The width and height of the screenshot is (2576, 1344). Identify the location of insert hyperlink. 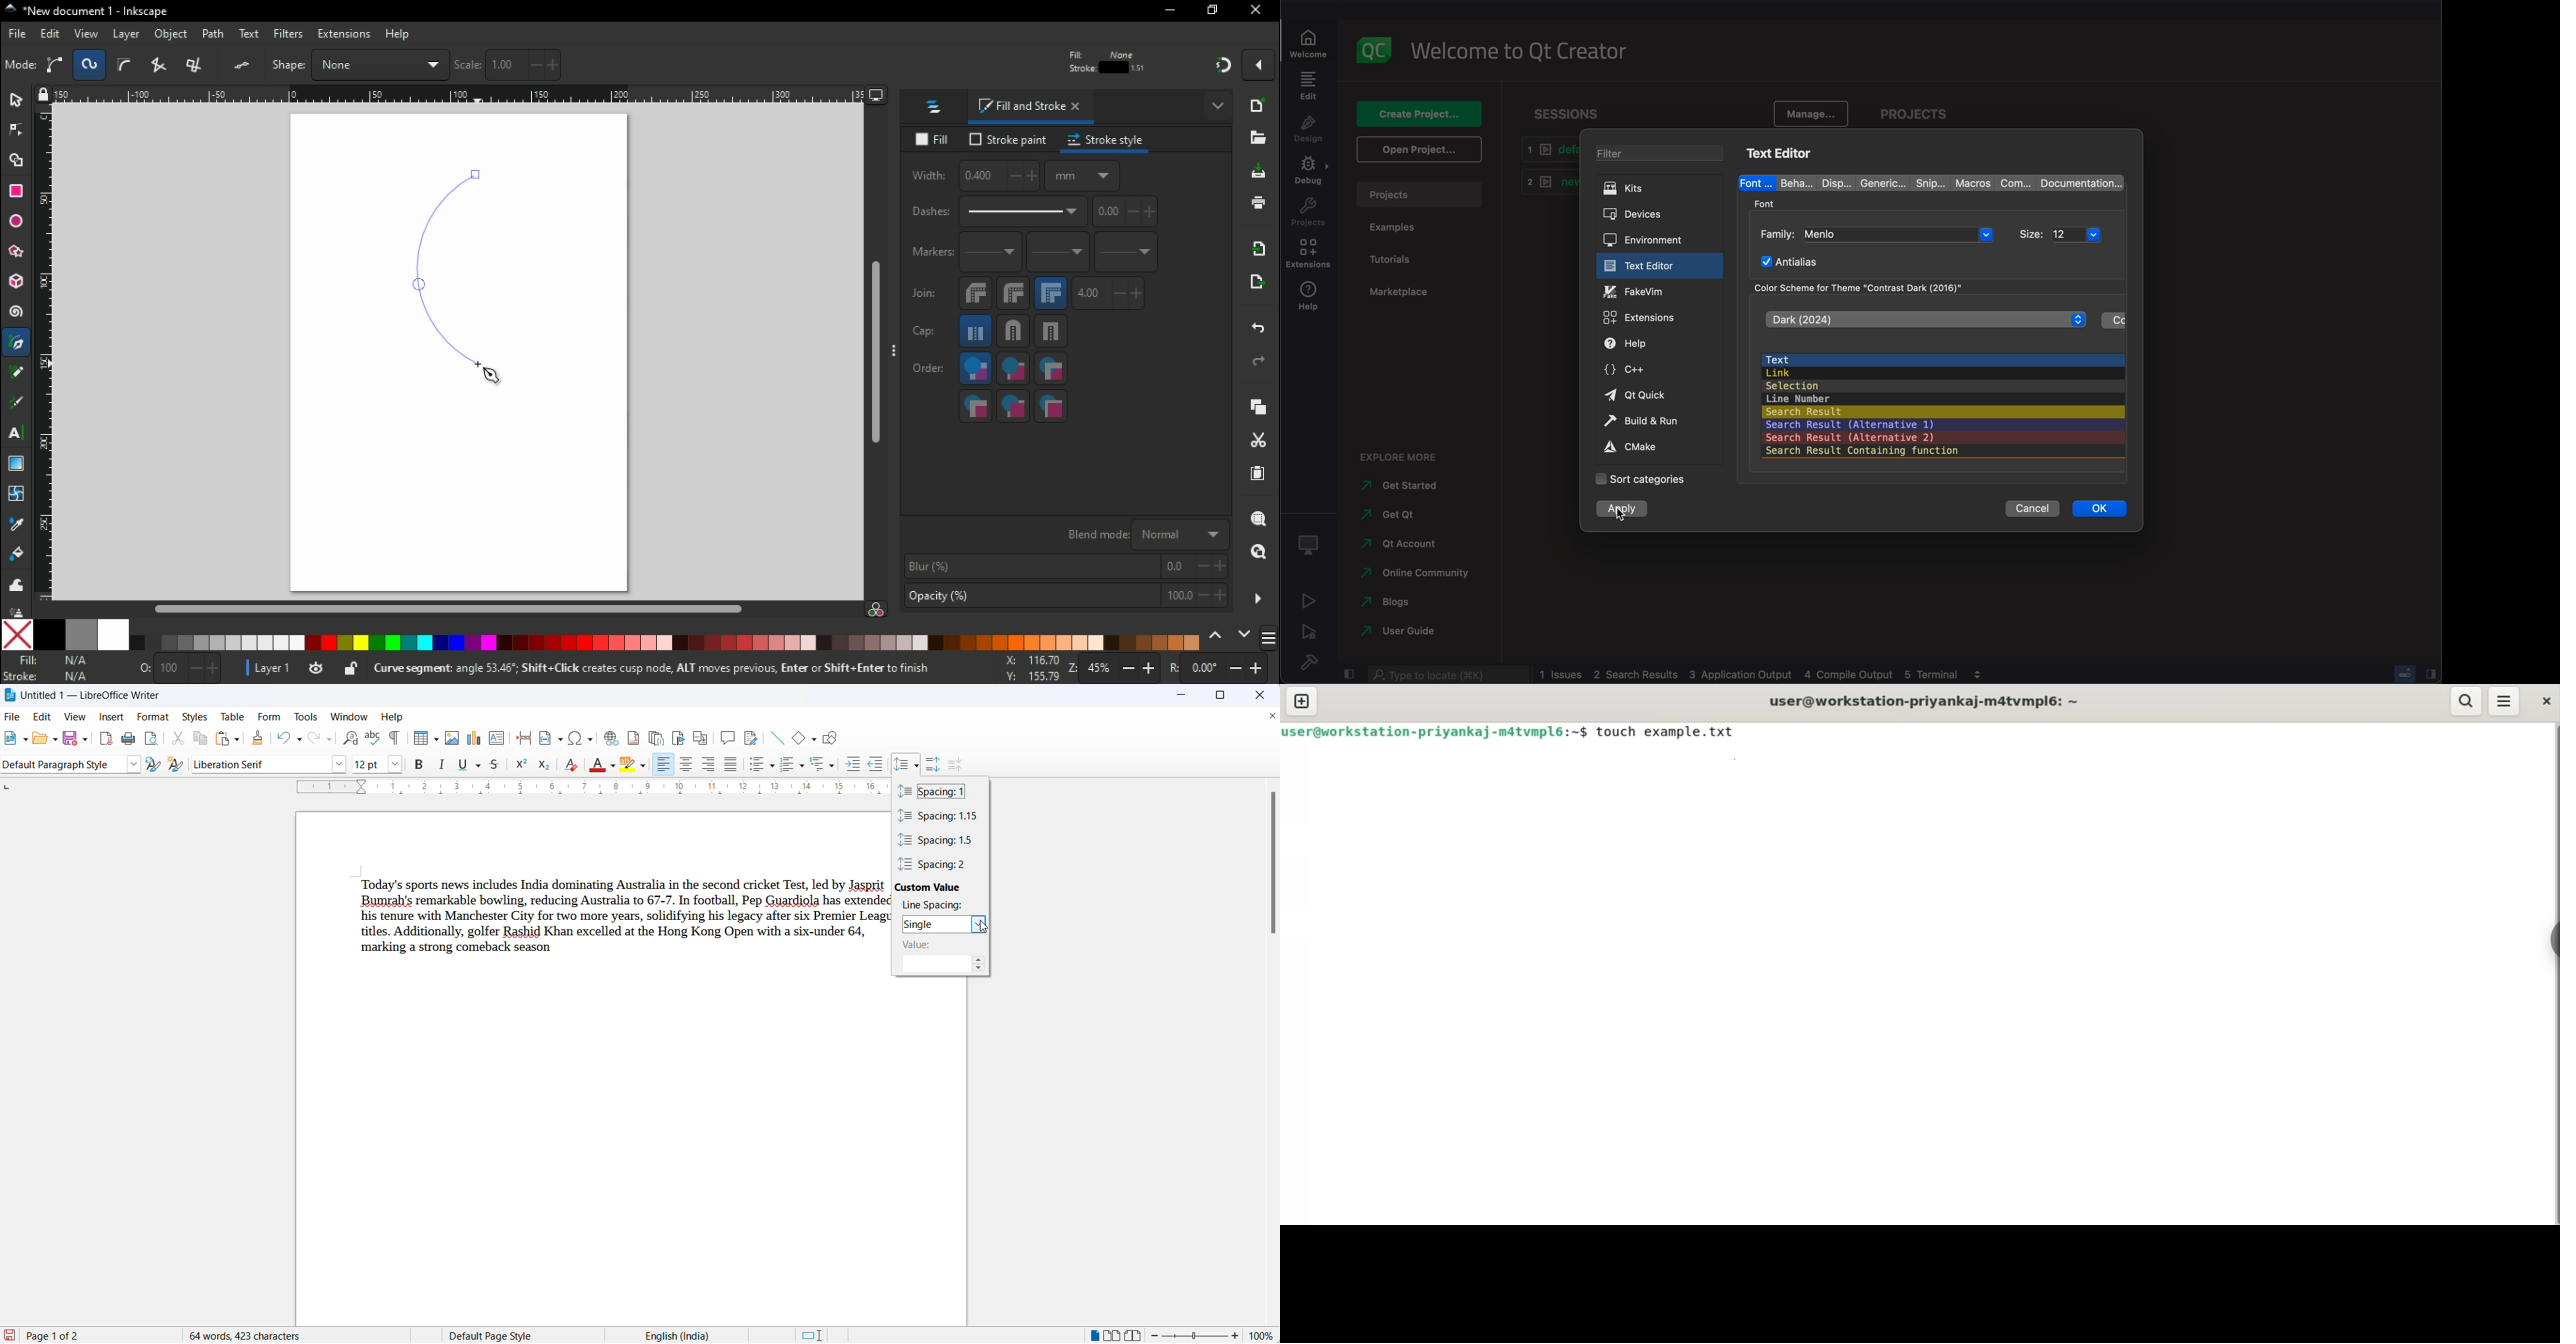
(579, 738).